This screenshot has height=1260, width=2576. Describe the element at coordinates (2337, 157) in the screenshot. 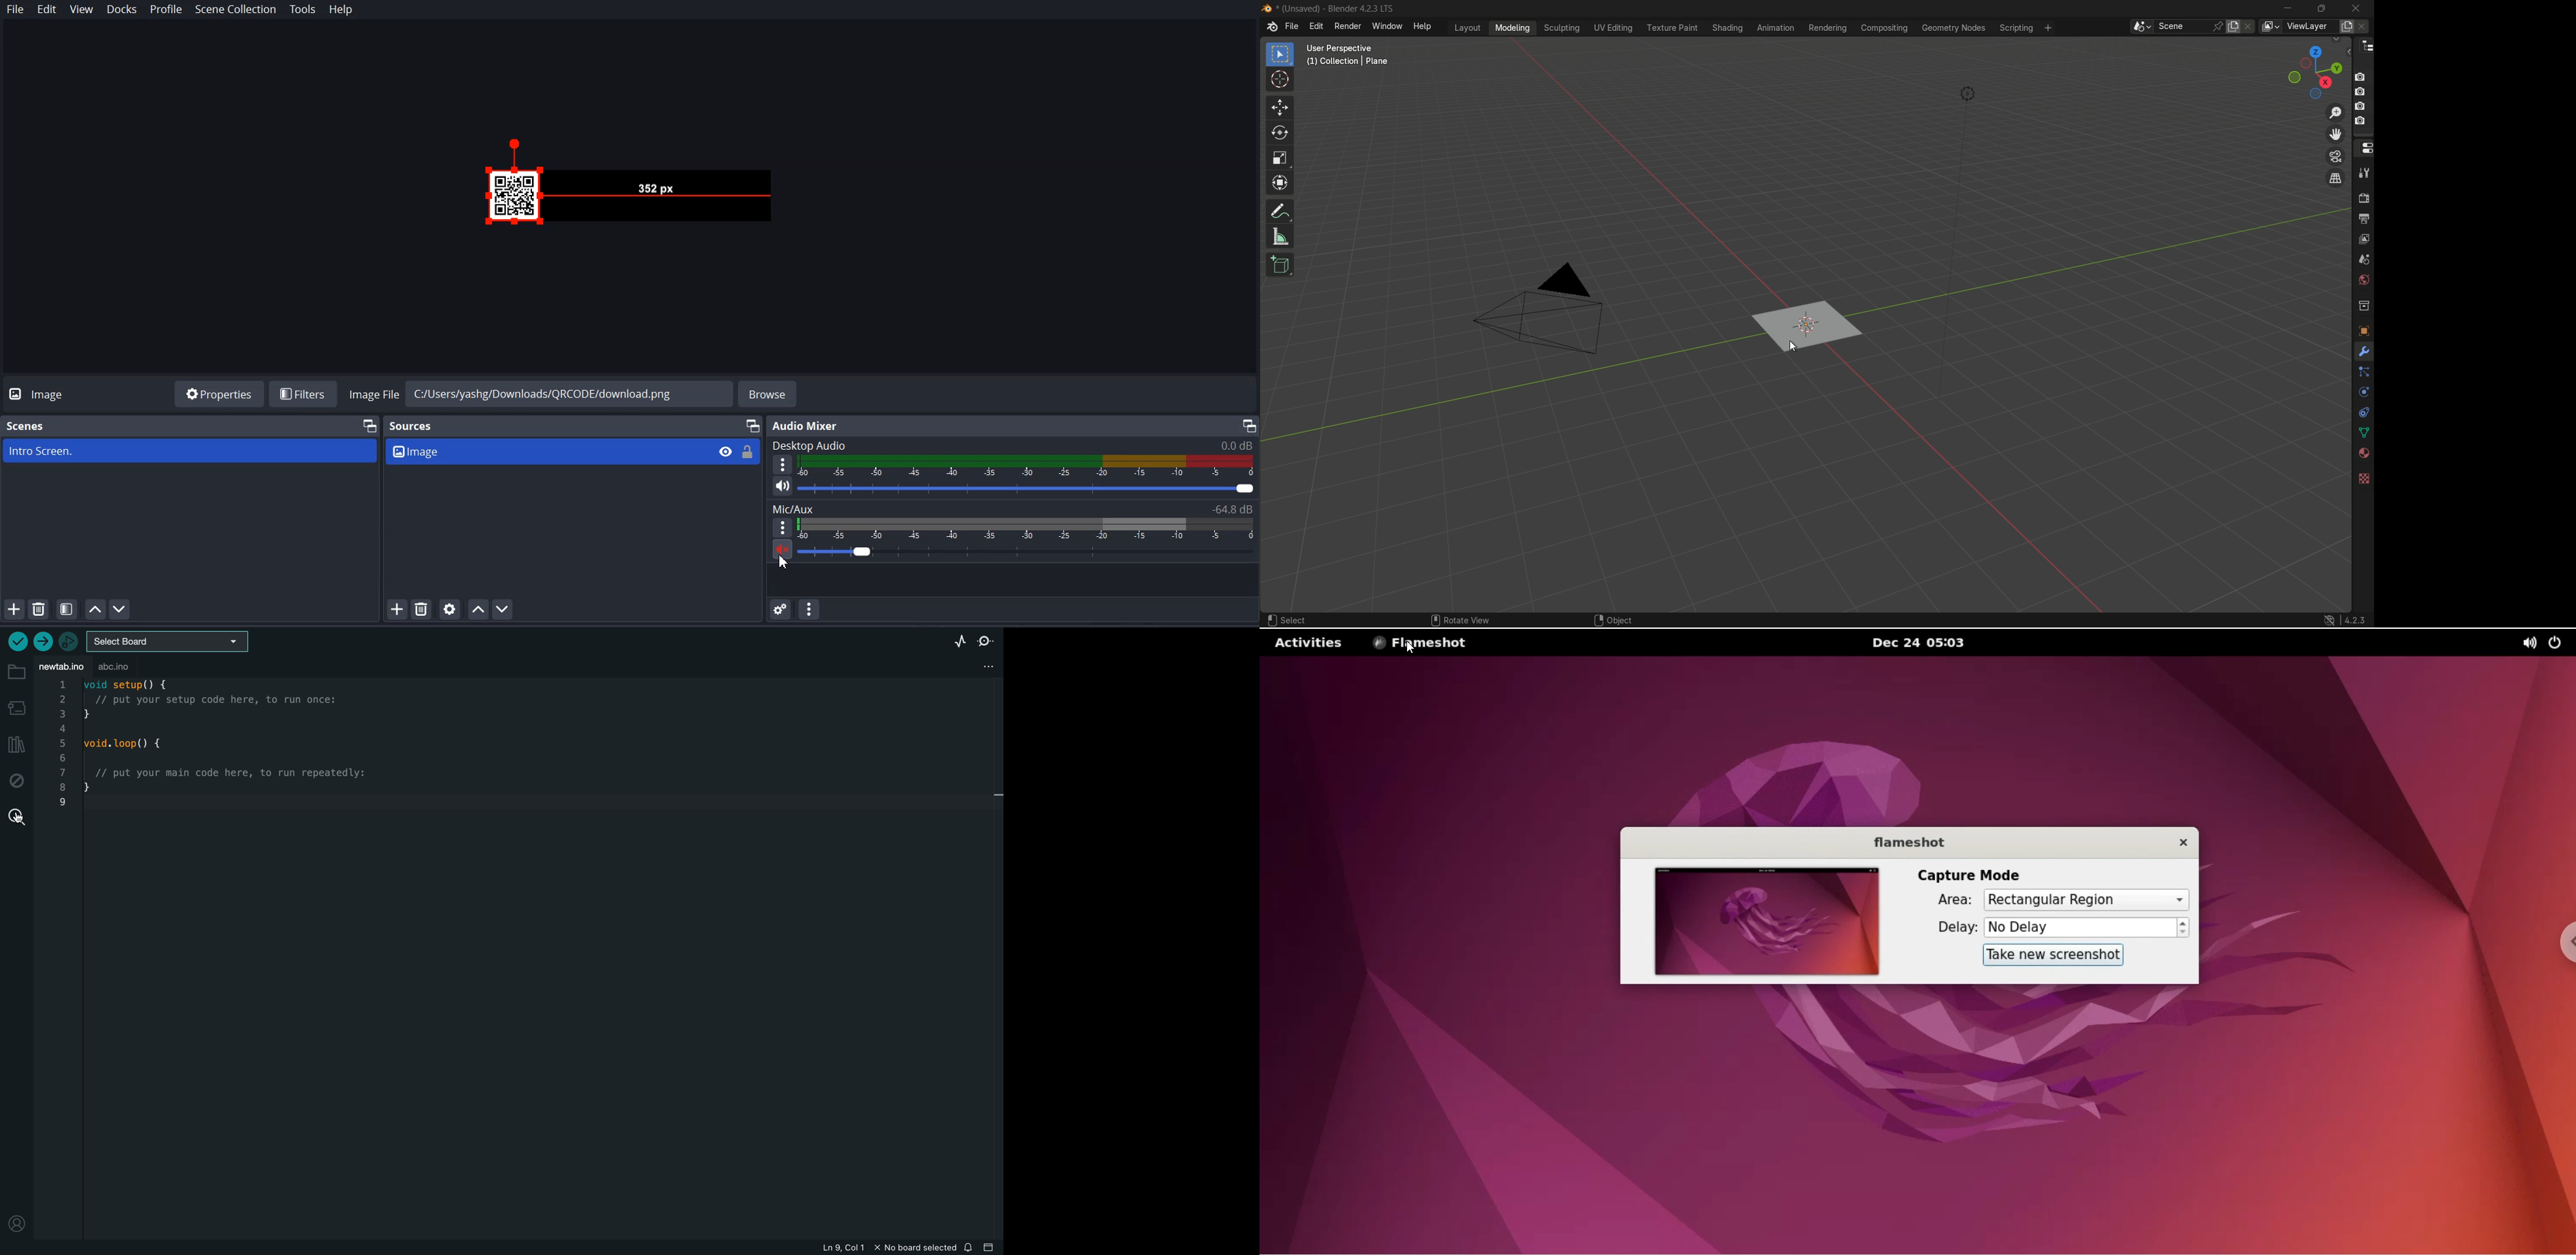

I see `toggle the camera view` at that location.